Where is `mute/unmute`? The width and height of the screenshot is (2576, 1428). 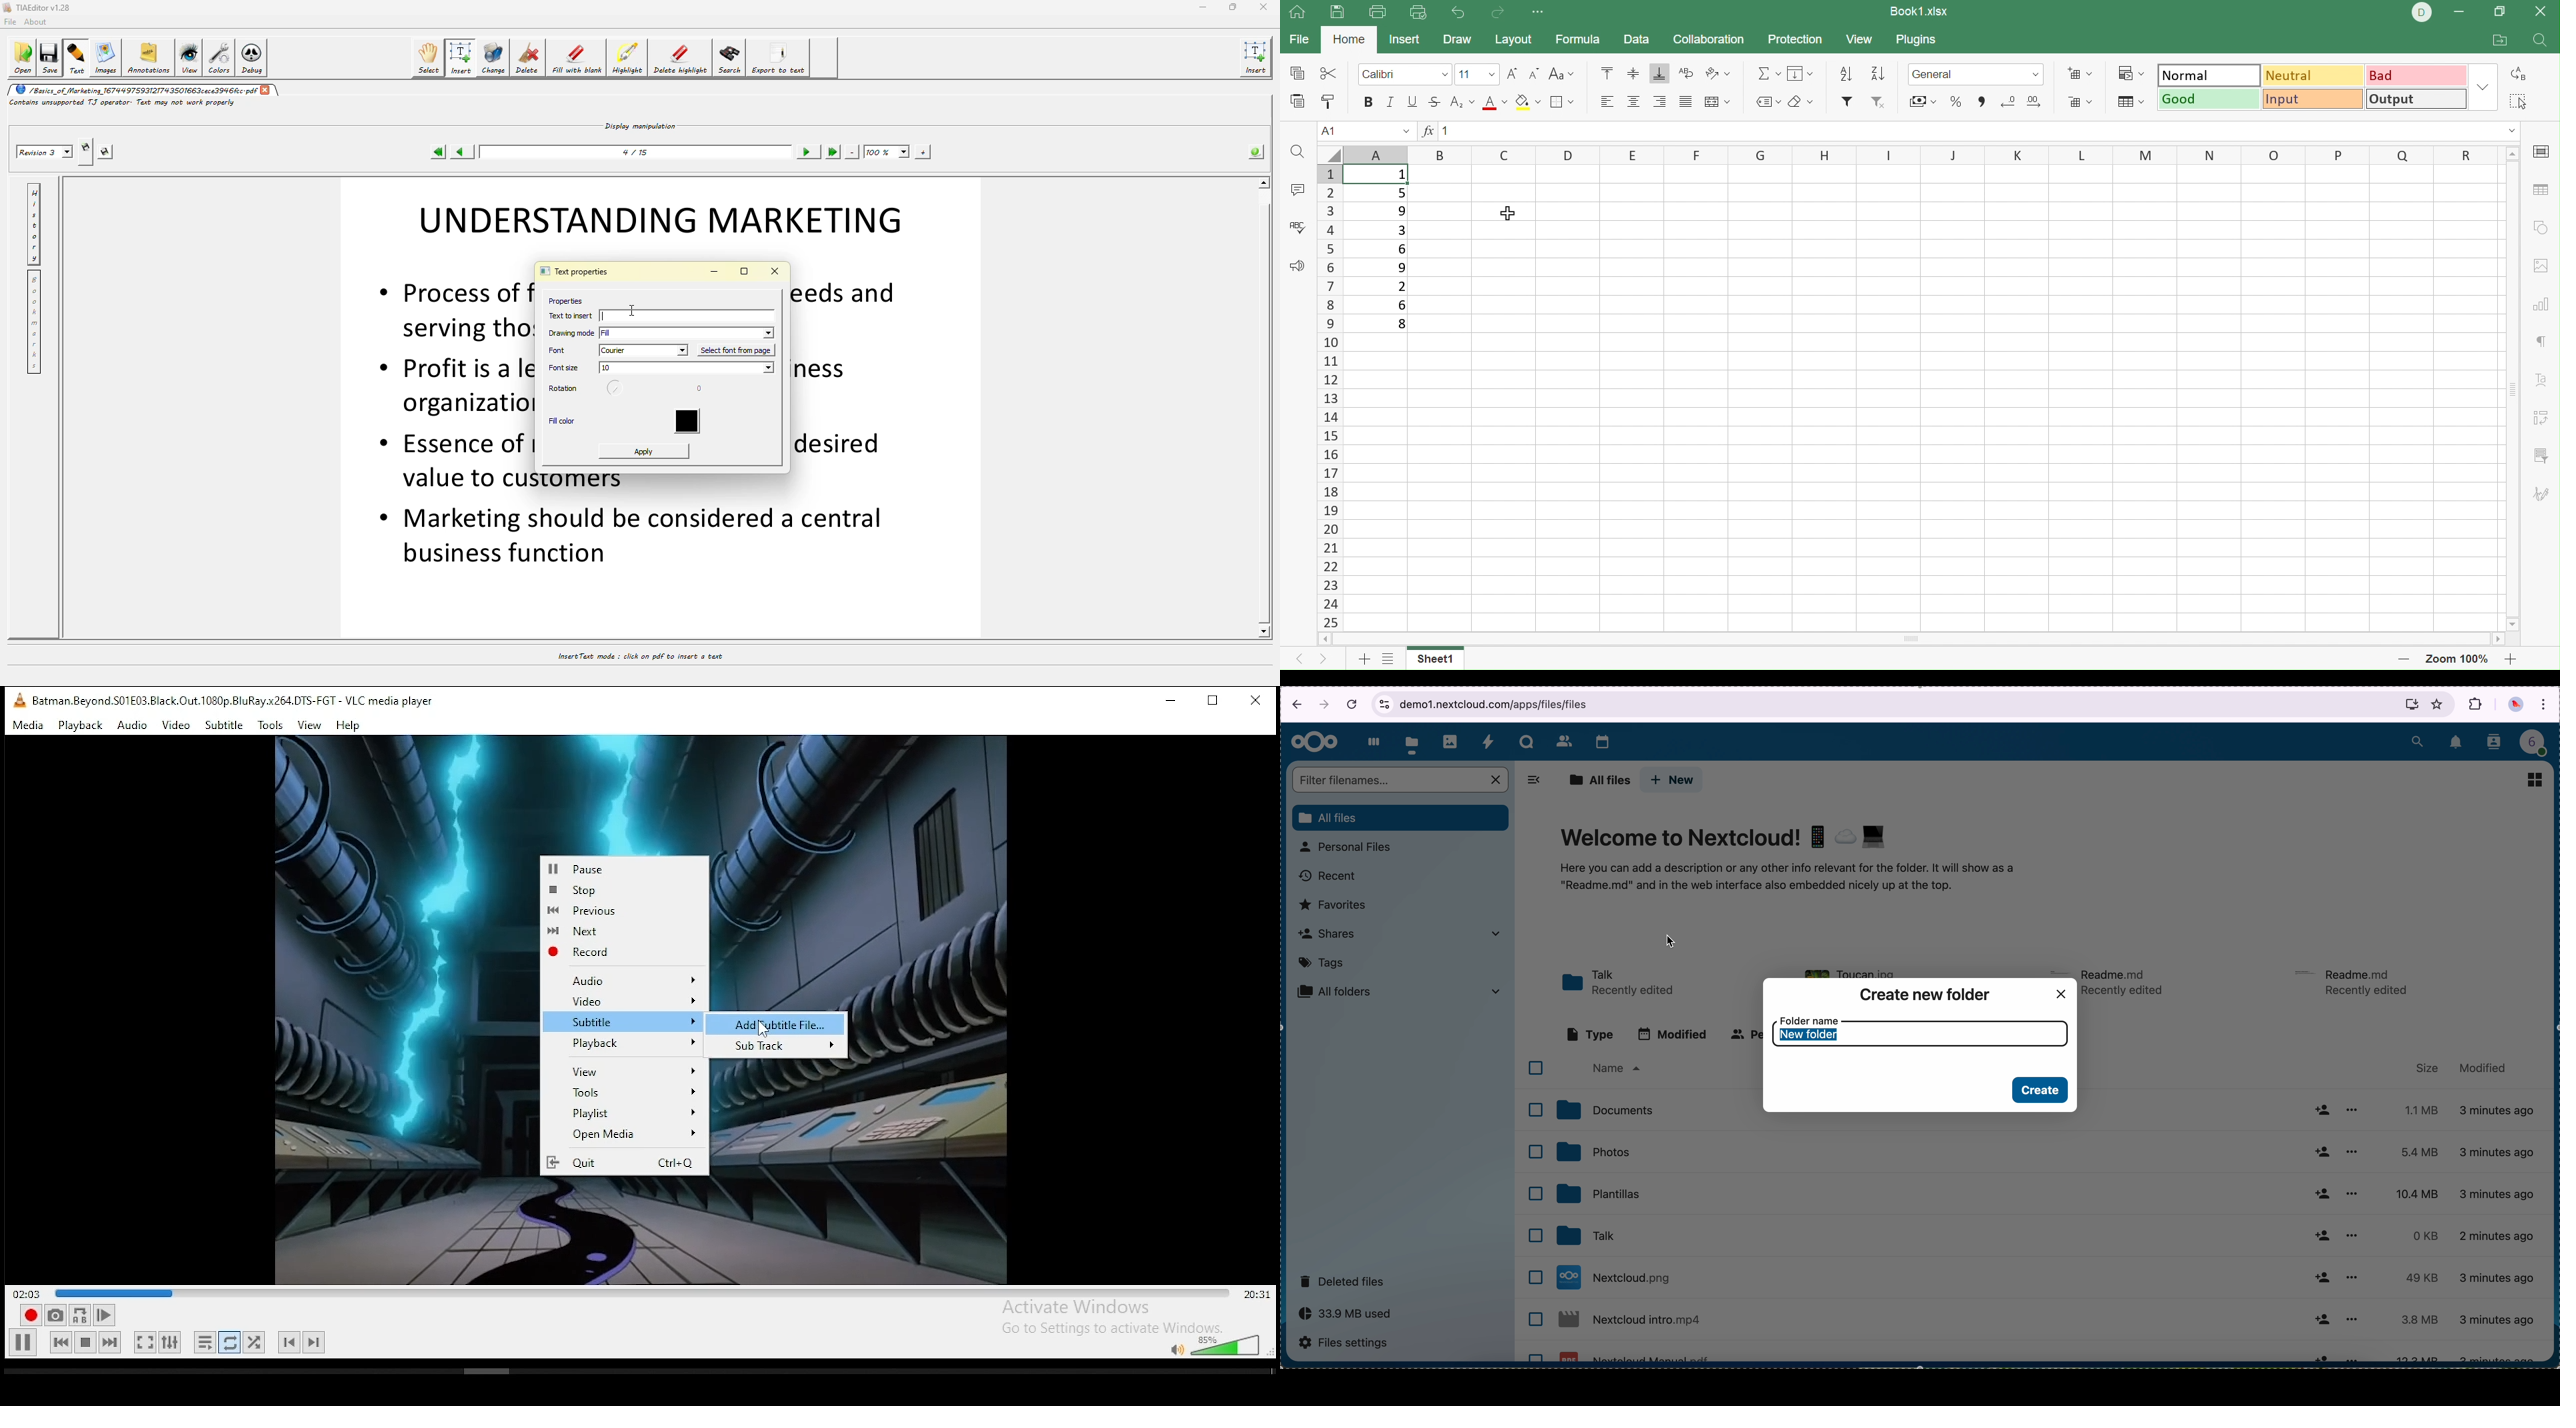 mute/unmute is located at coordinates (1176, 1349).